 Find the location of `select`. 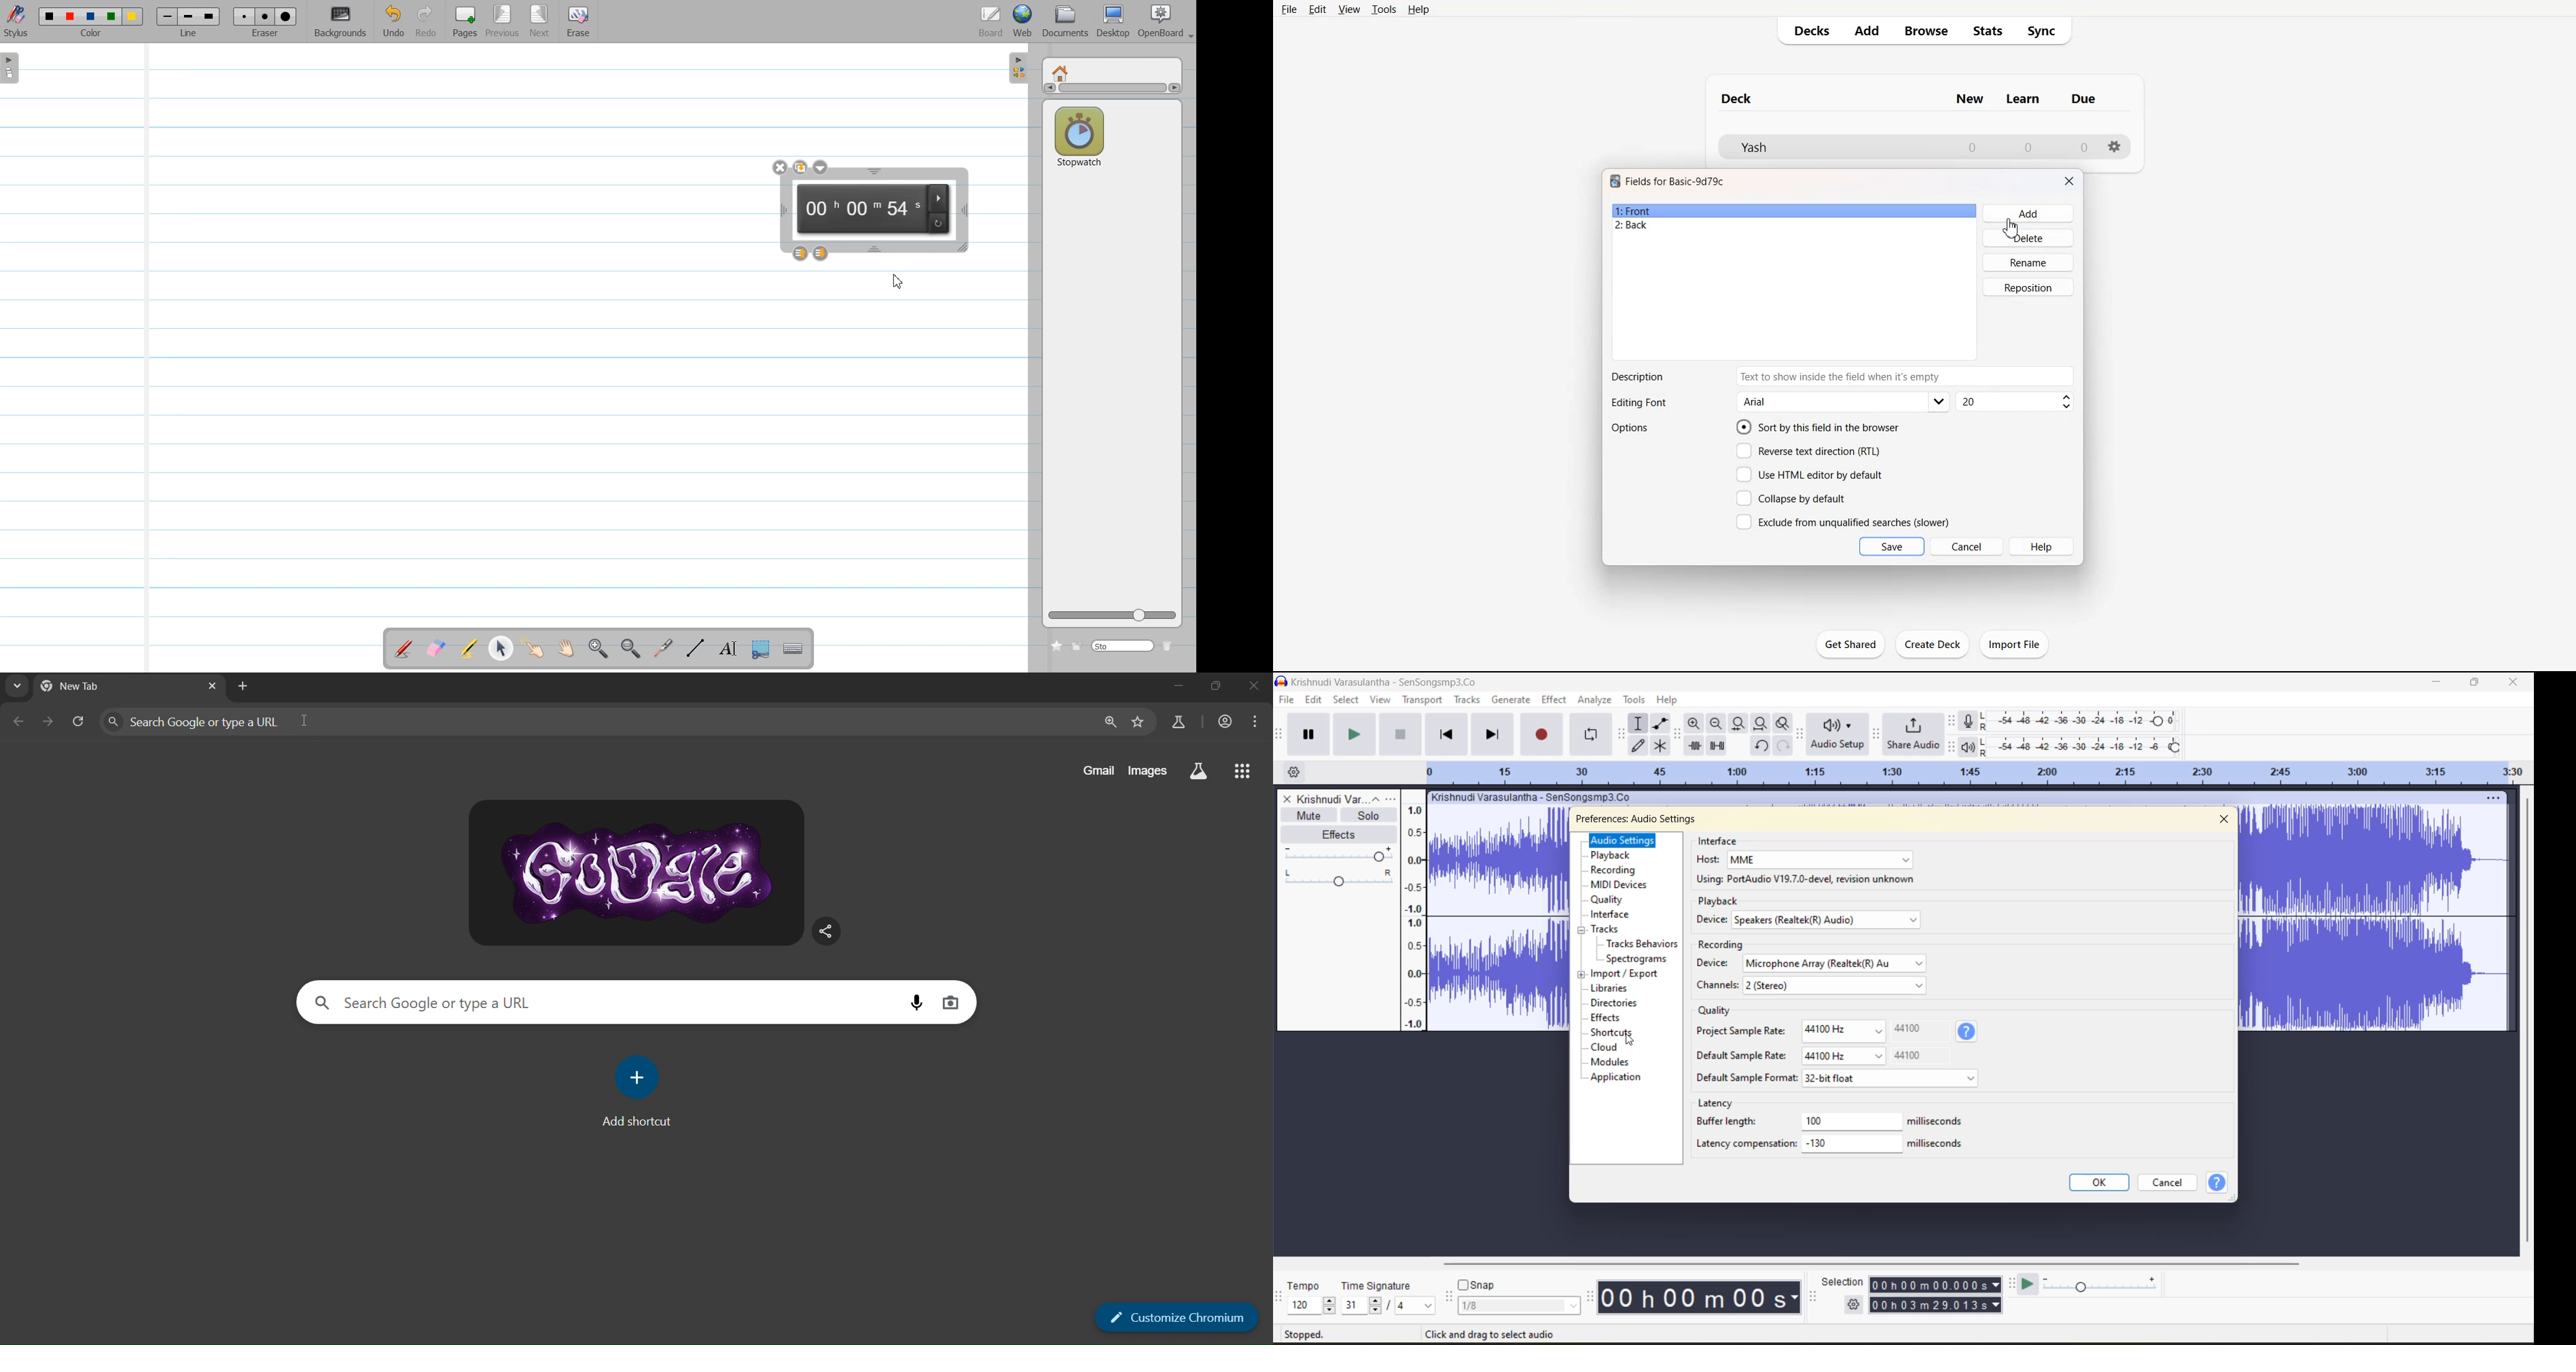

select is located at coordinates (1346, 702).